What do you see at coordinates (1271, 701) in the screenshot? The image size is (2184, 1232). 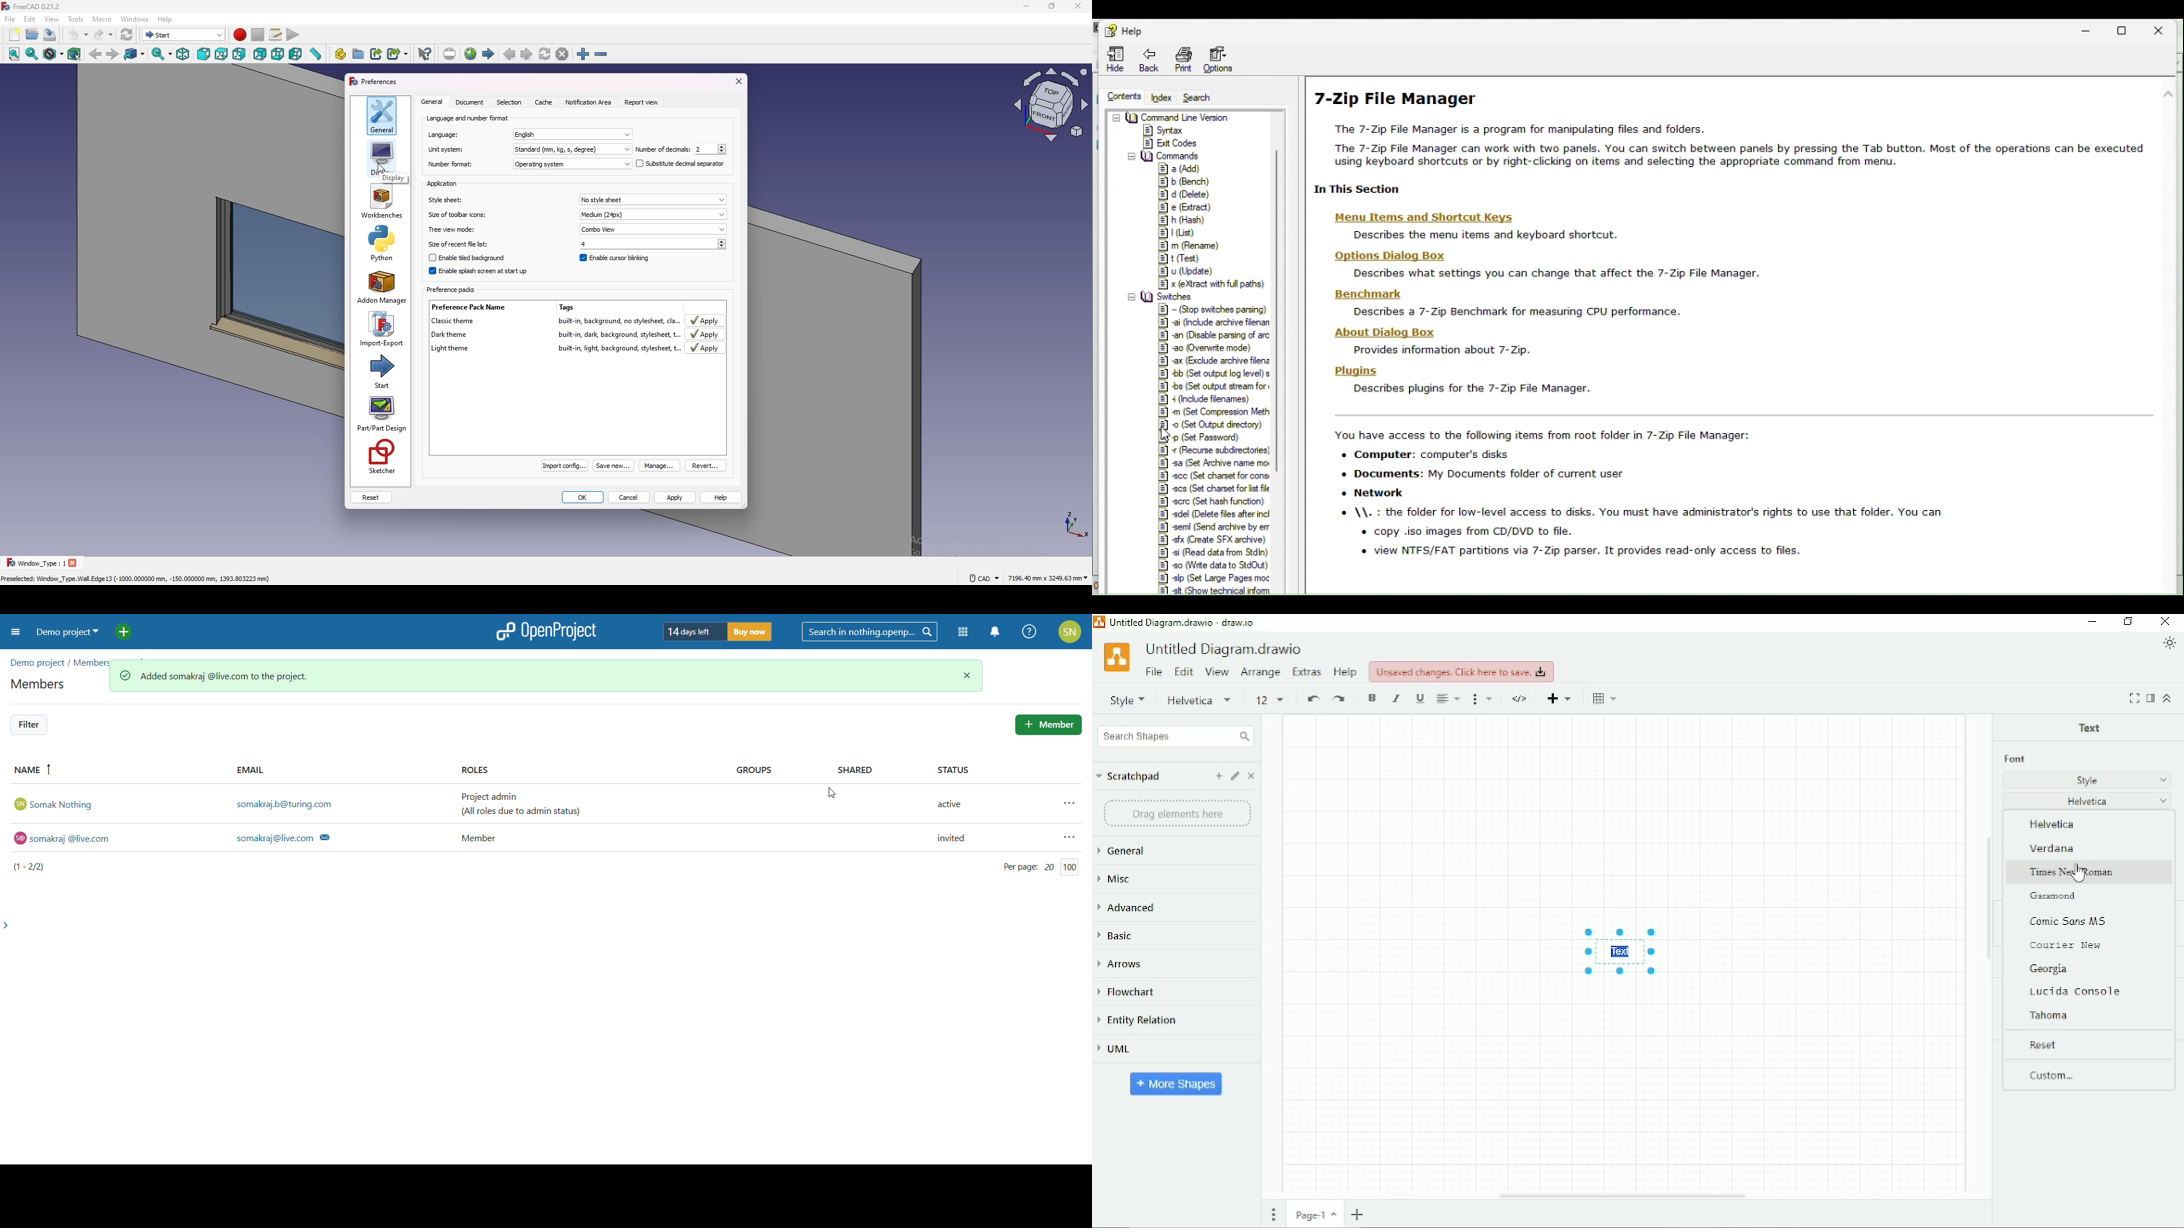 I see `Font size` at bounding box center [1271, 701].